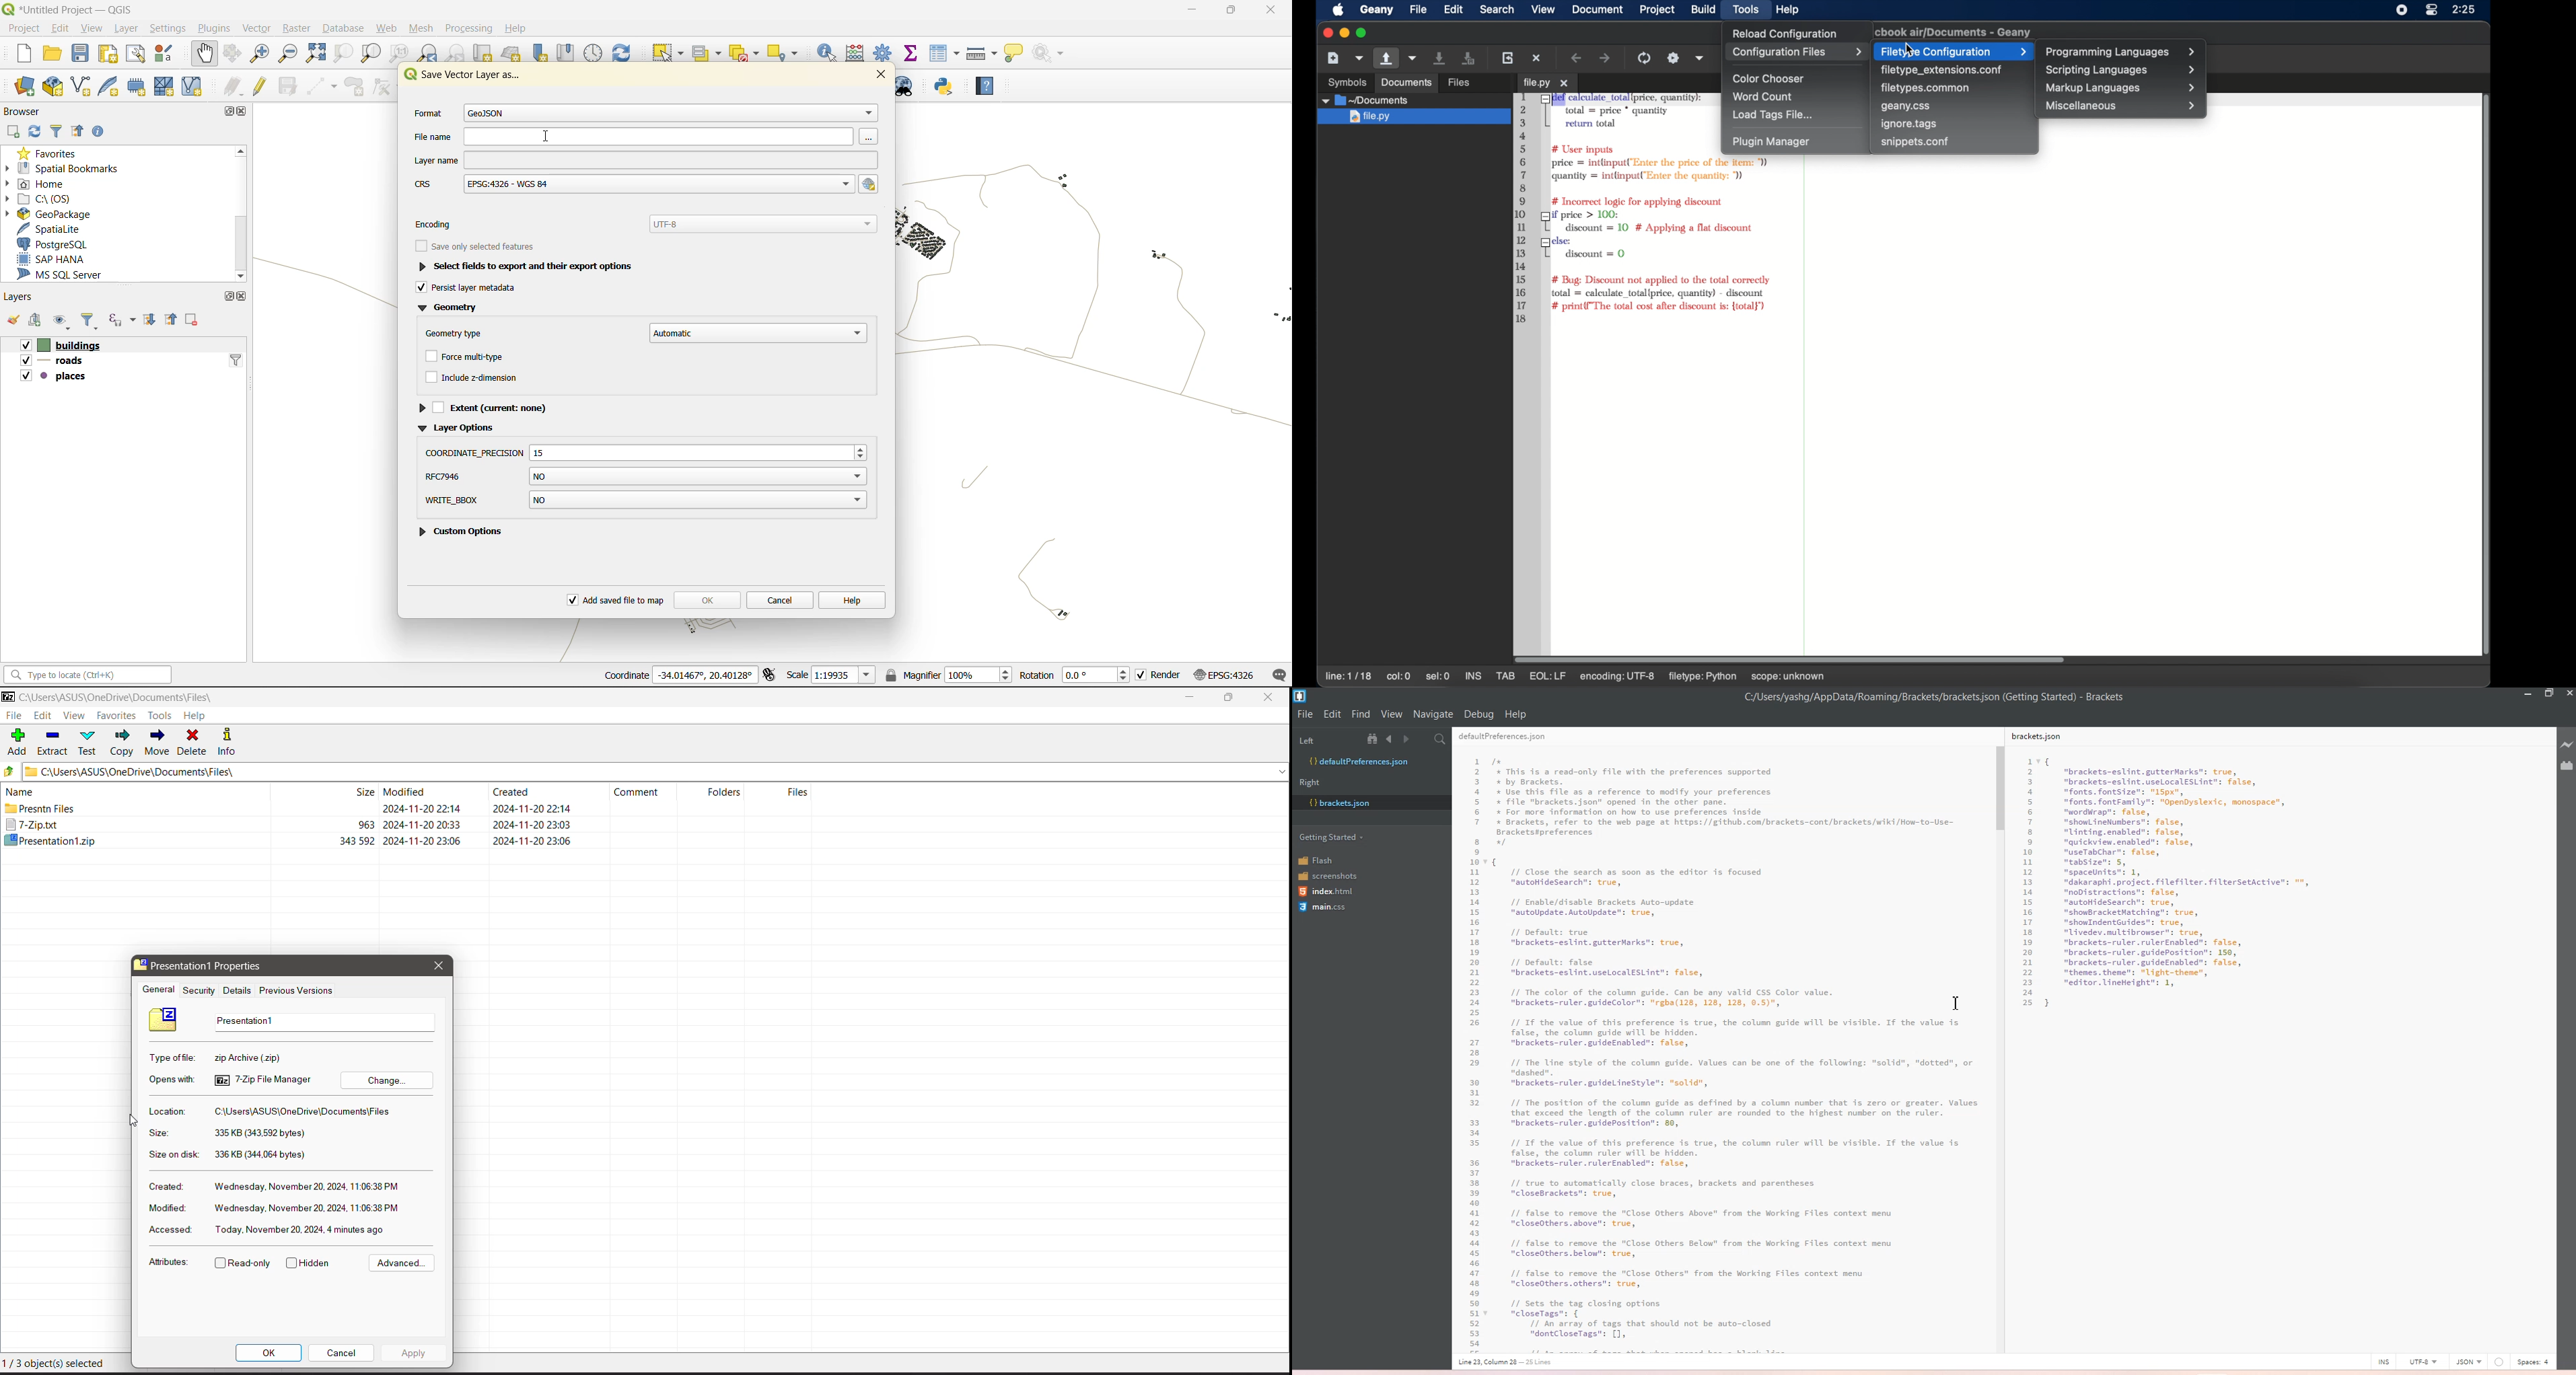  Describe the element at coordinates (287, 85) in the screenshot. I see `save edits` at that location.